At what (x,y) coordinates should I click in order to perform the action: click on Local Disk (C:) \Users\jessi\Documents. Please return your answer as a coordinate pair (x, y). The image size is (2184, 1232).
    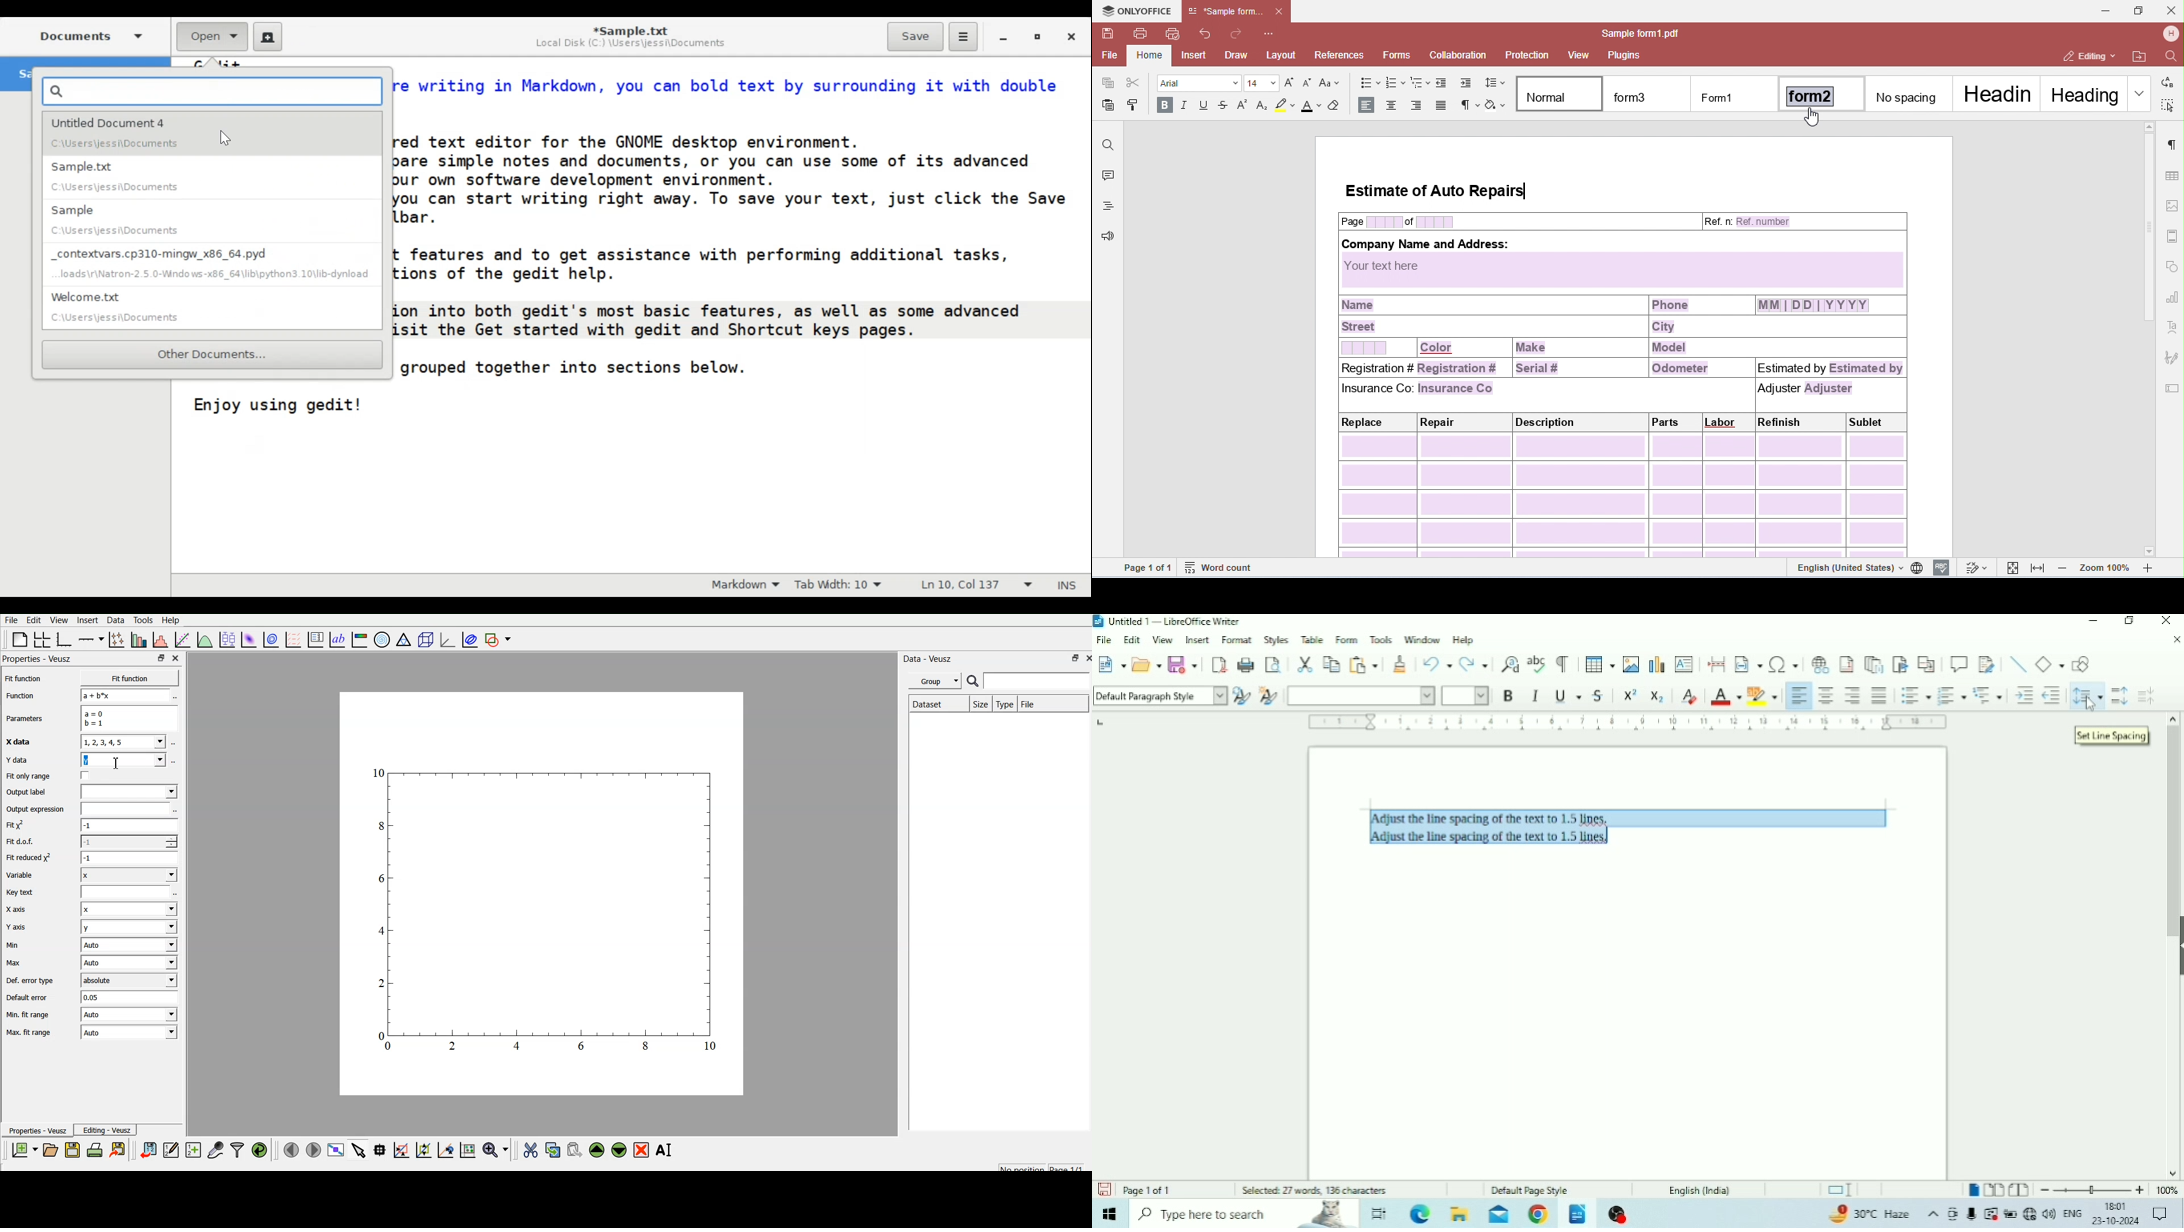
    Looking at the image, I should click on (630, 45).